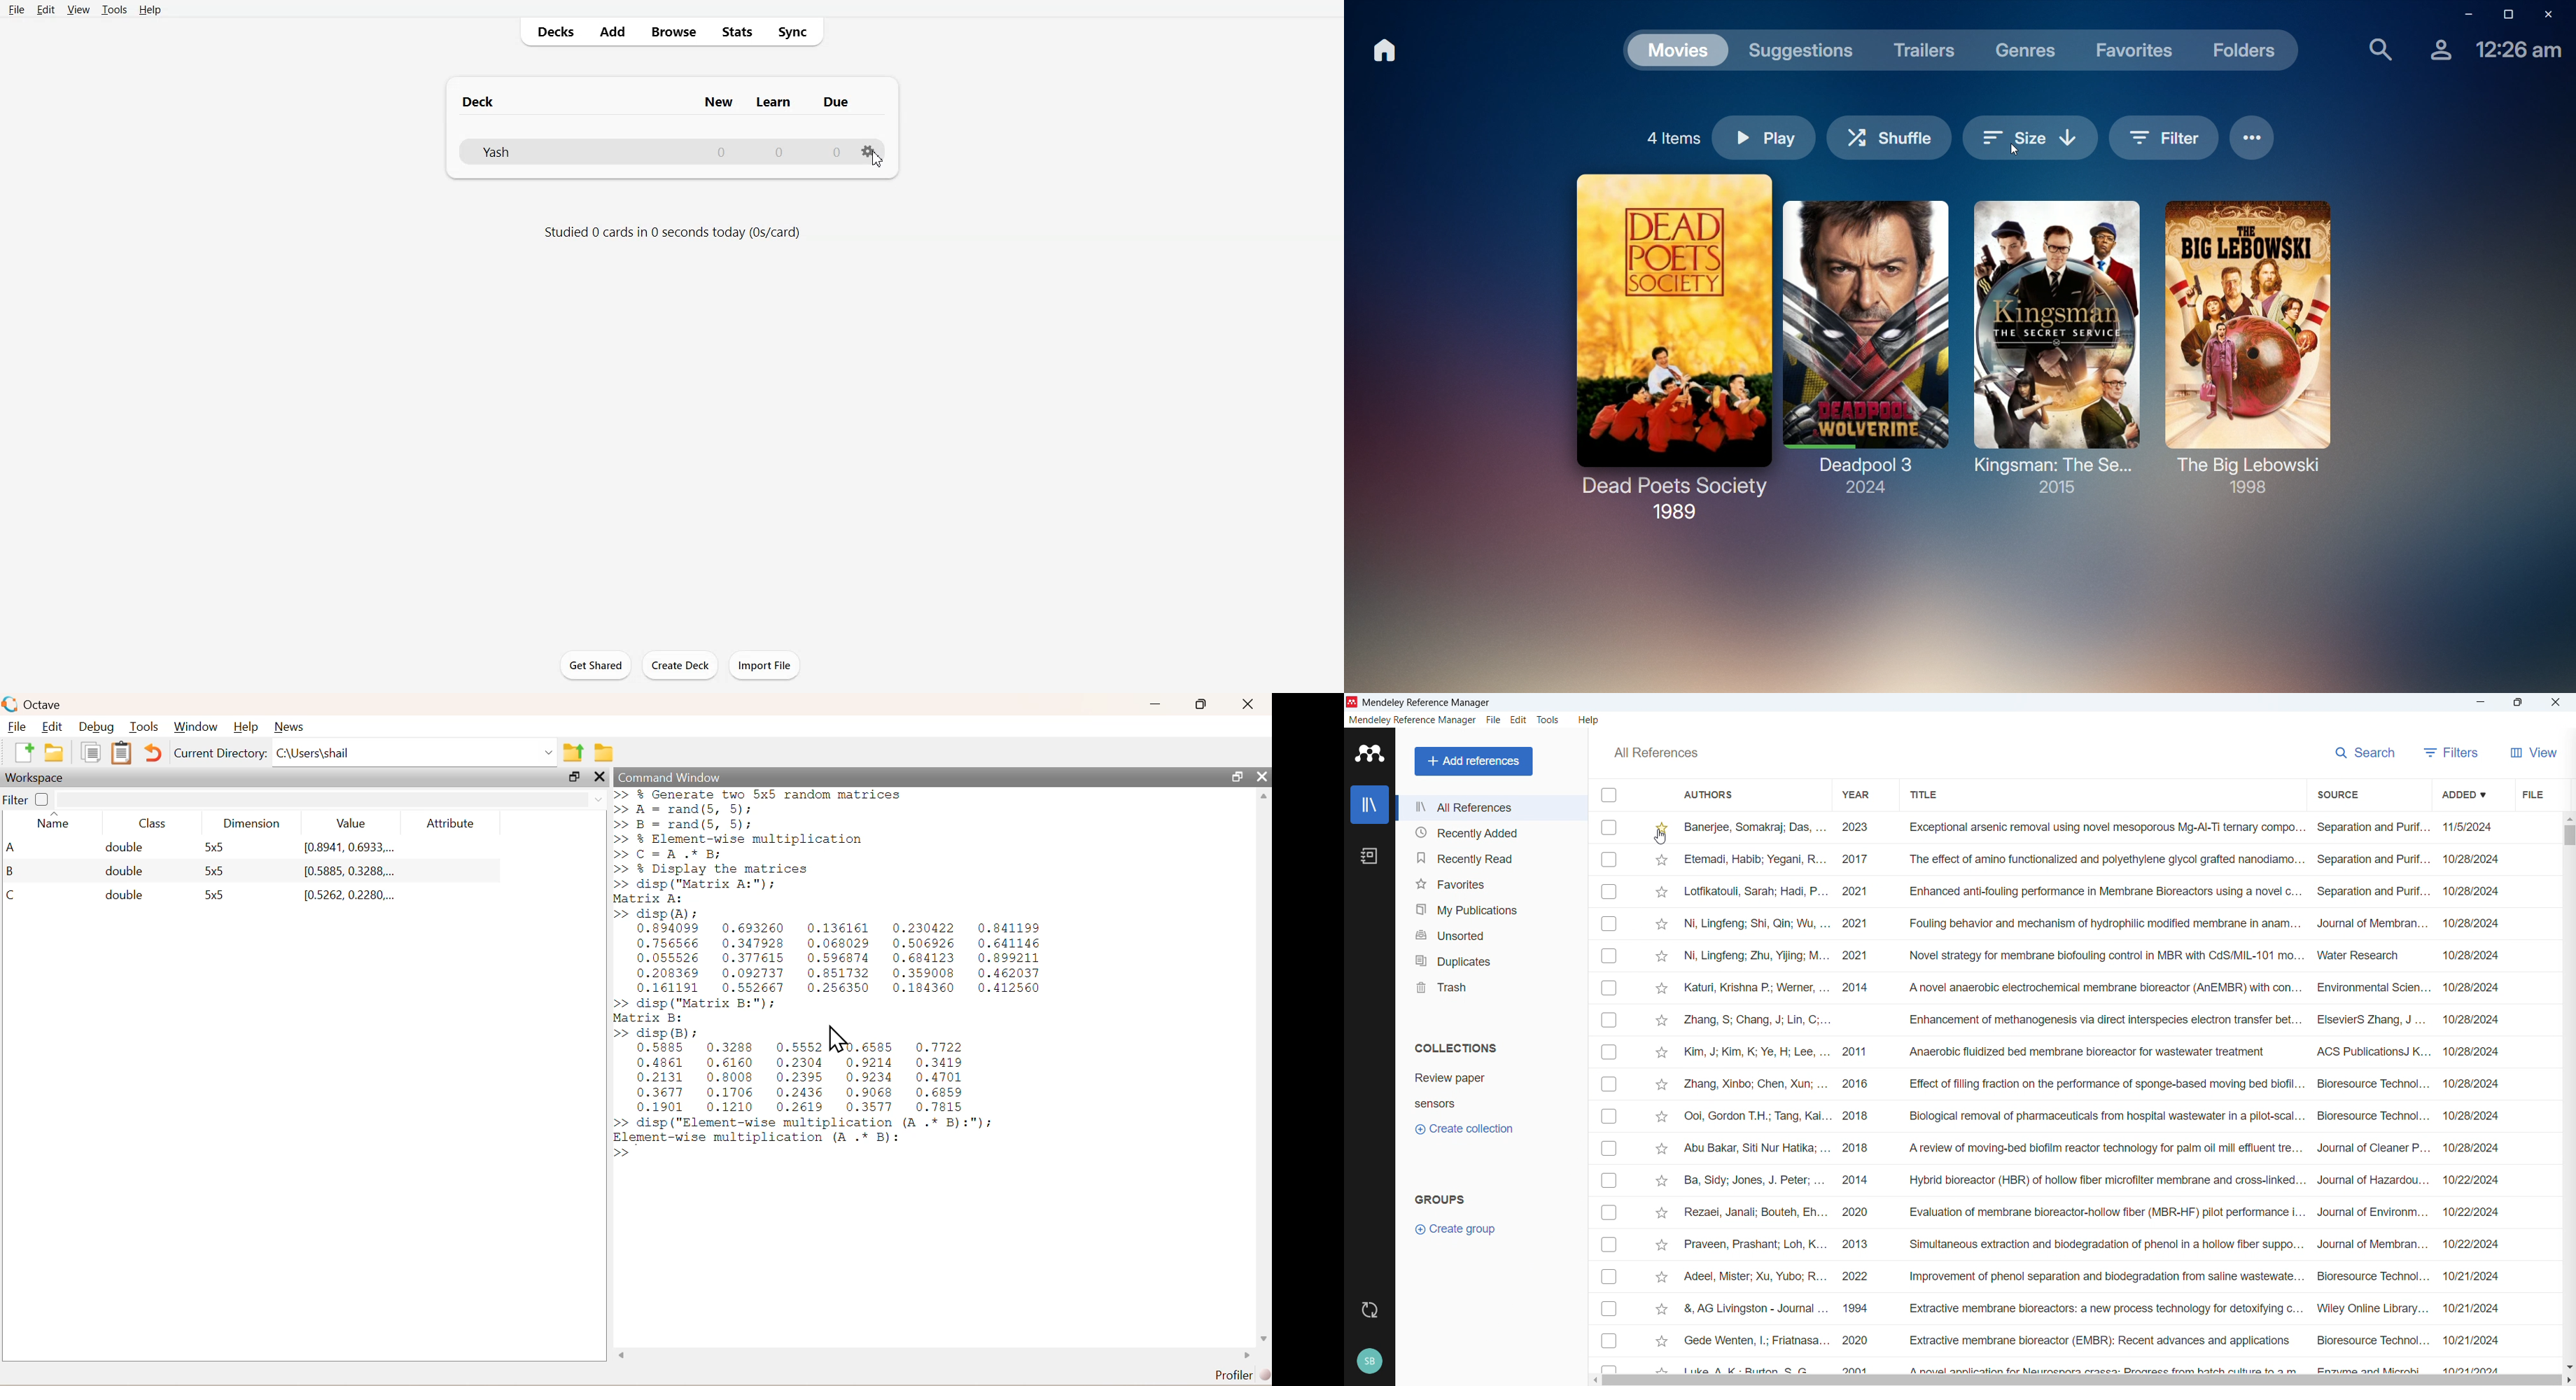  What do you see at coordinates (595, 664) in the screenshot?
I see `Get shared` at bounding box center [595, 664].